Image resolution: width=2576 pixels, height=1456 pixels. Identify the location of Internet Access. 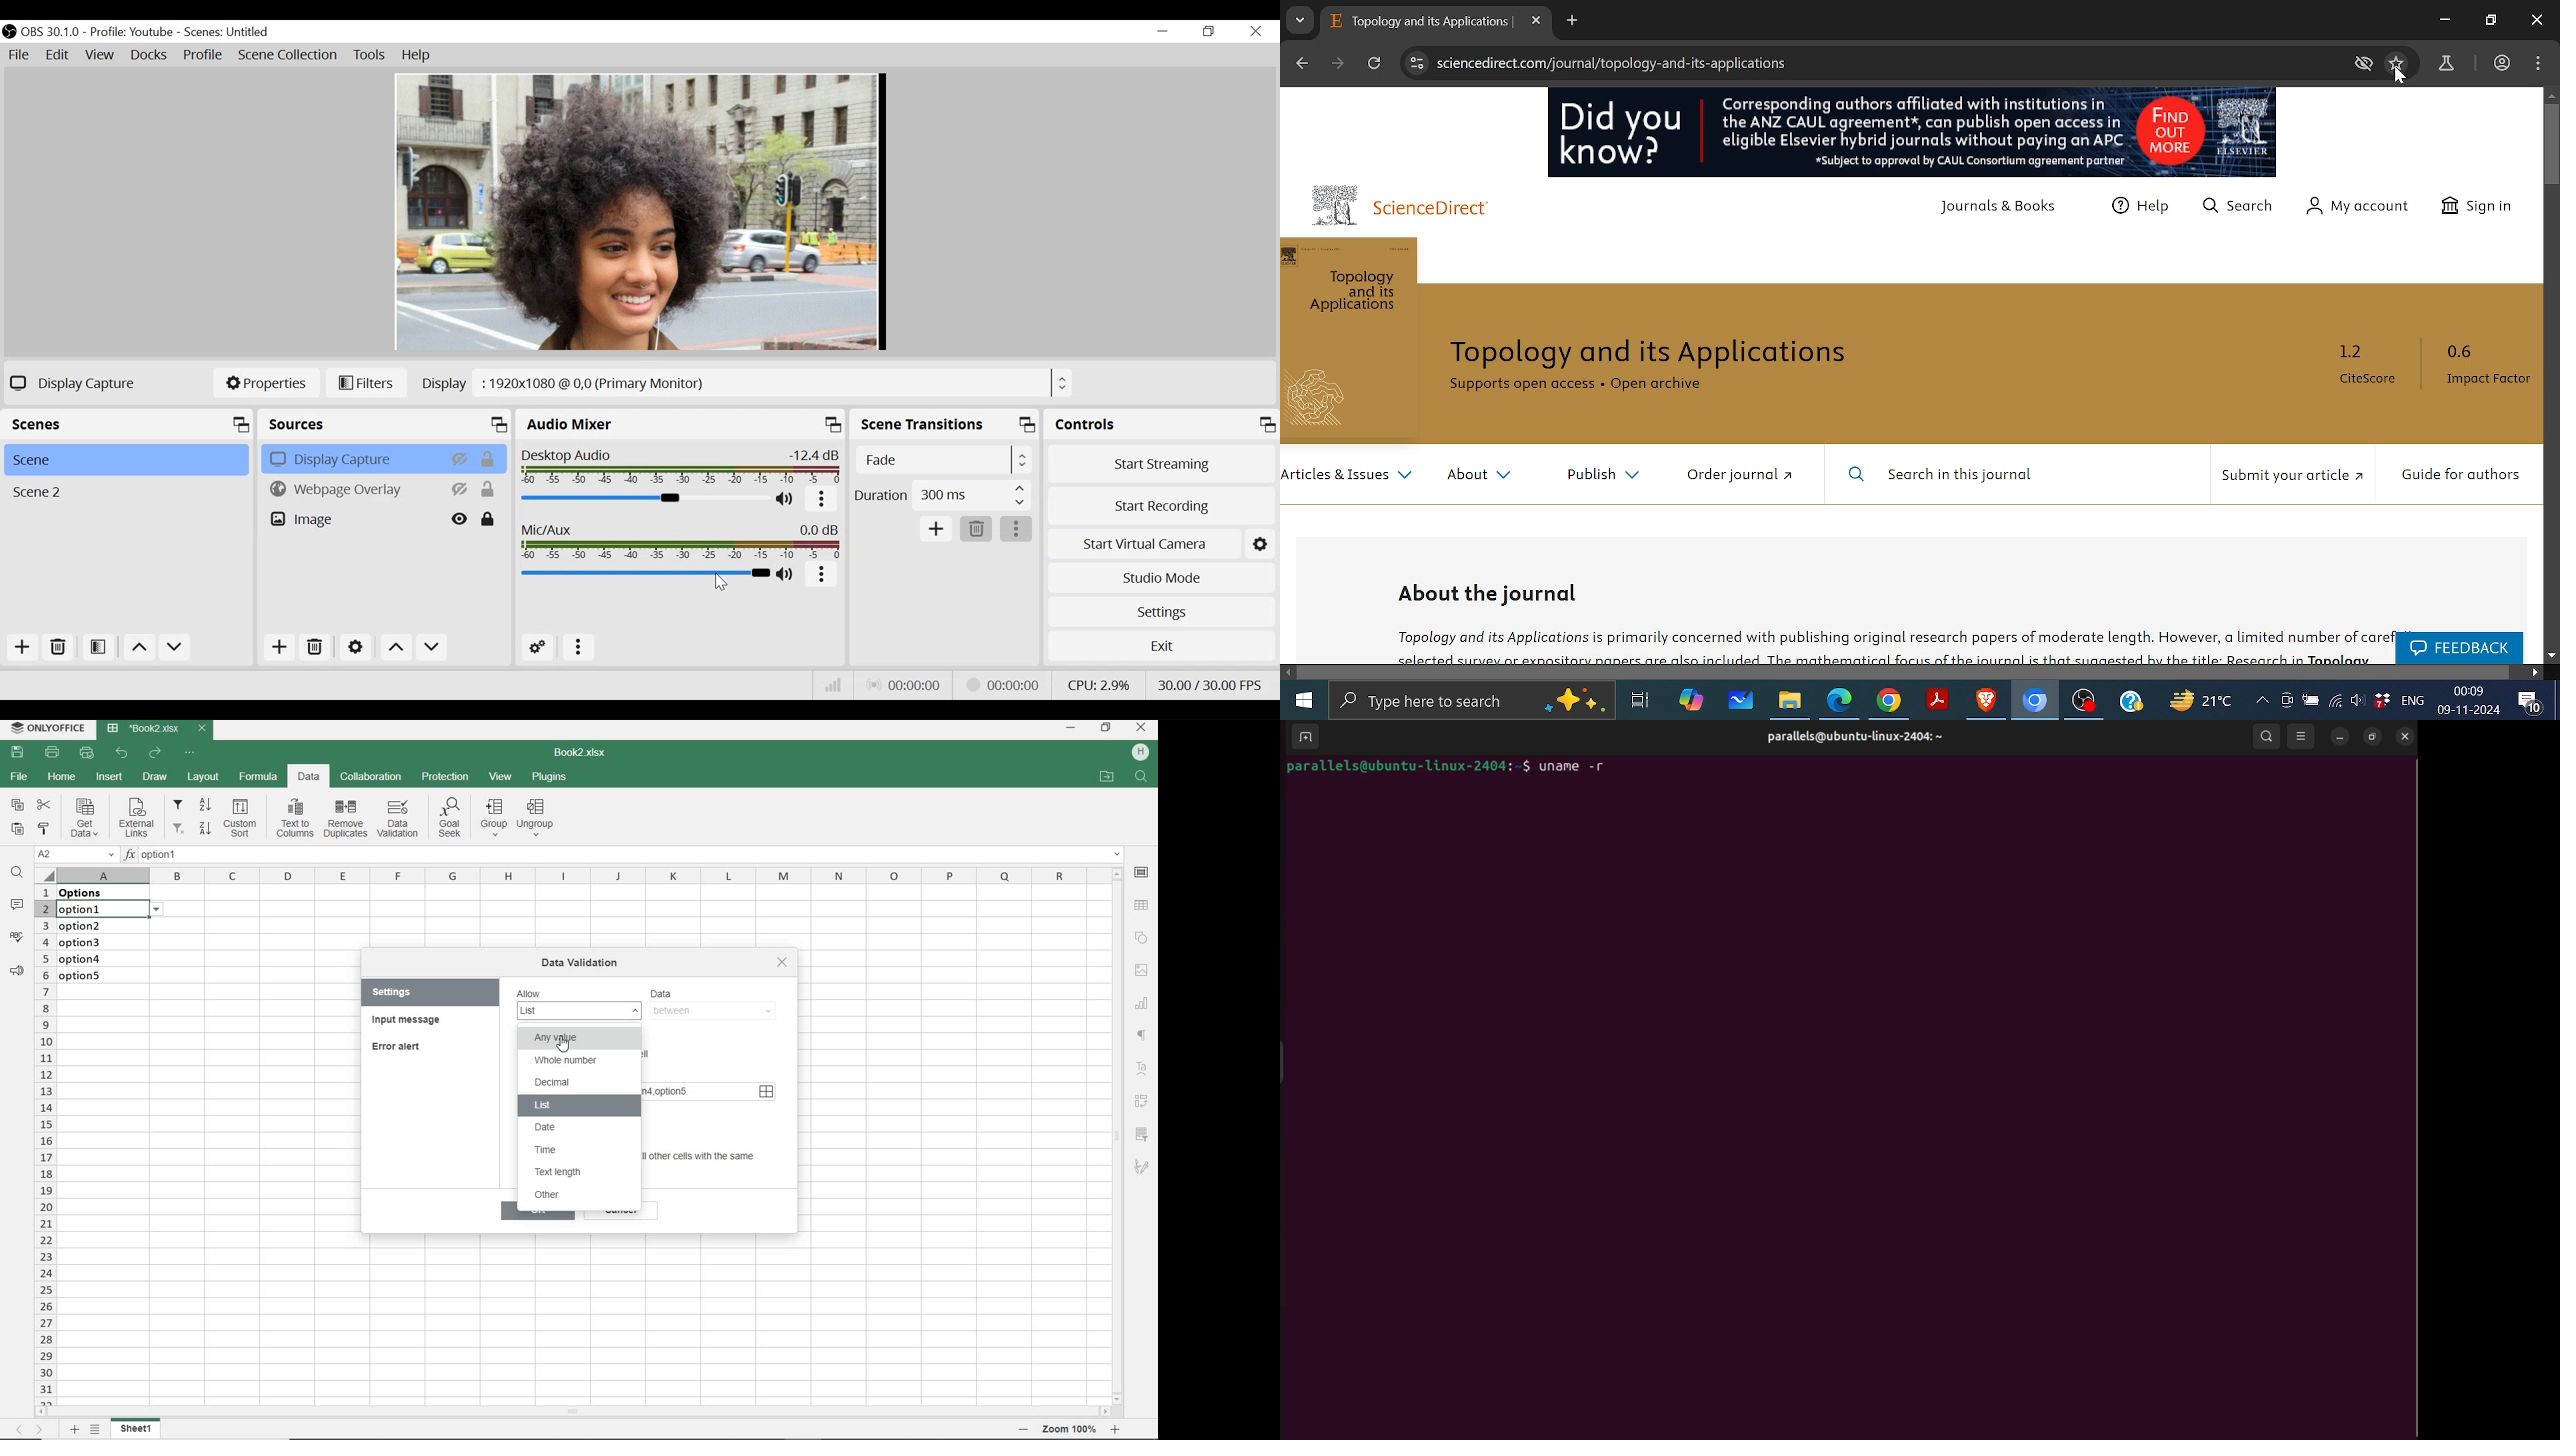
(2335, 700).